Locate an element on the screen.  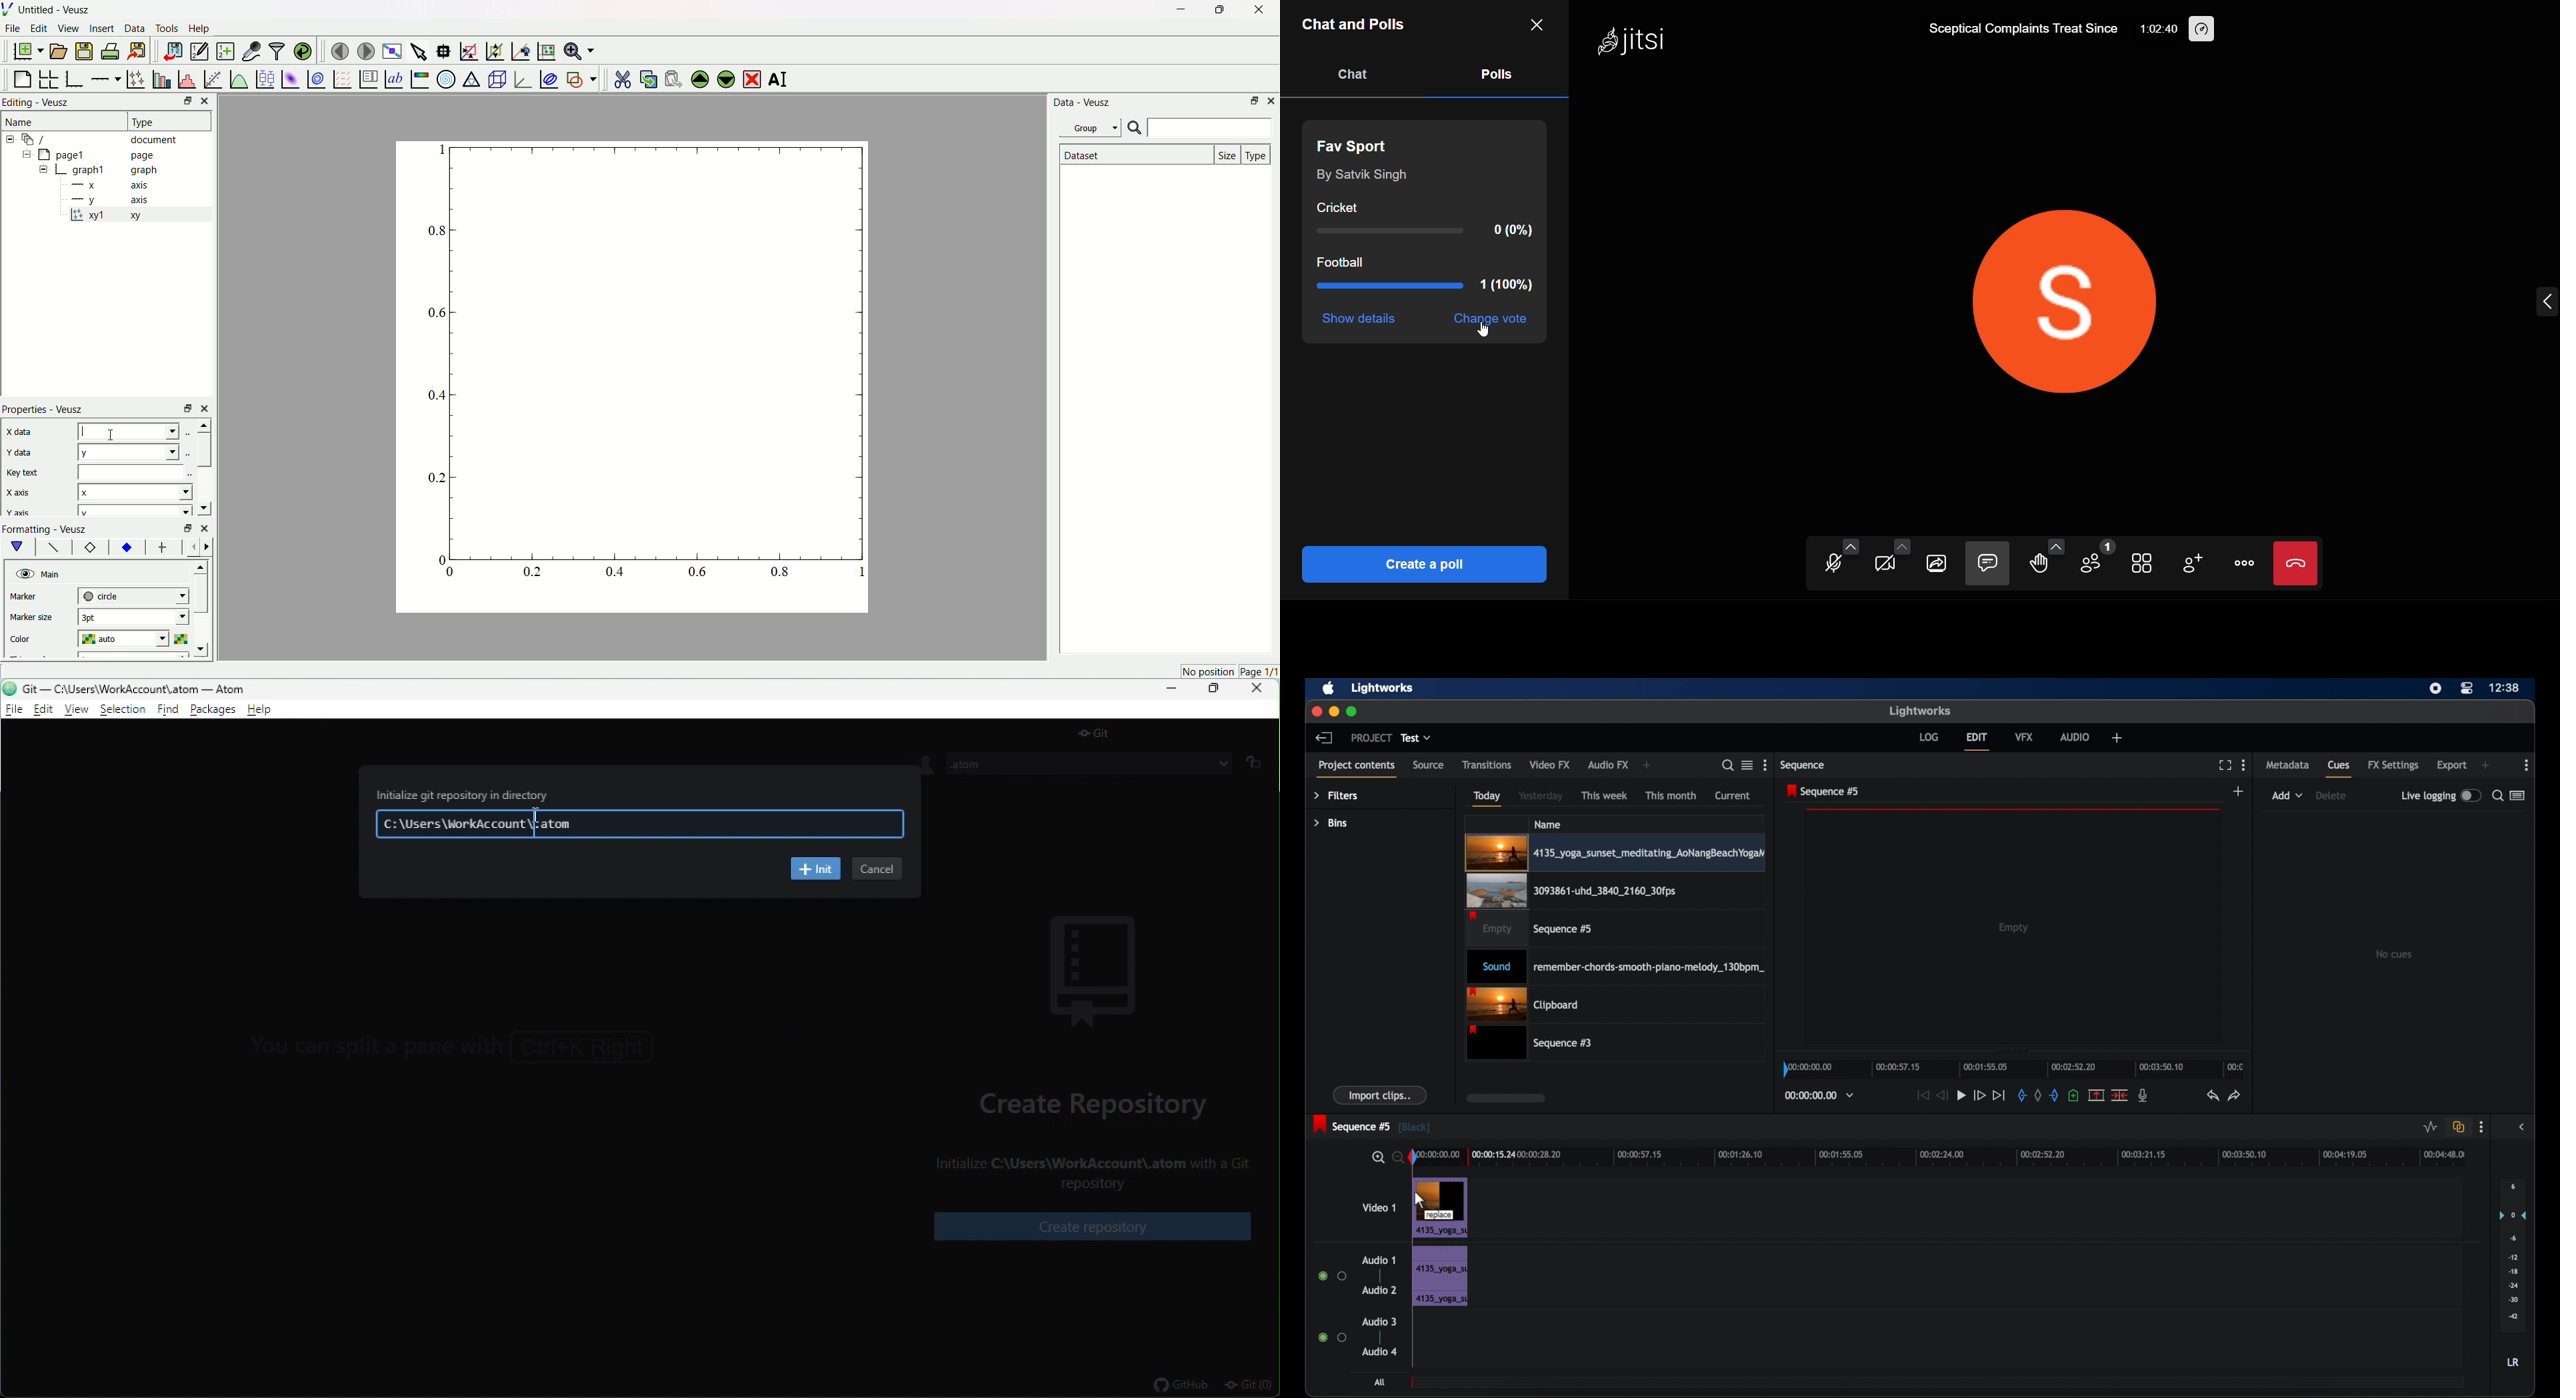
fav sport is located at coordinates (1359, 143).